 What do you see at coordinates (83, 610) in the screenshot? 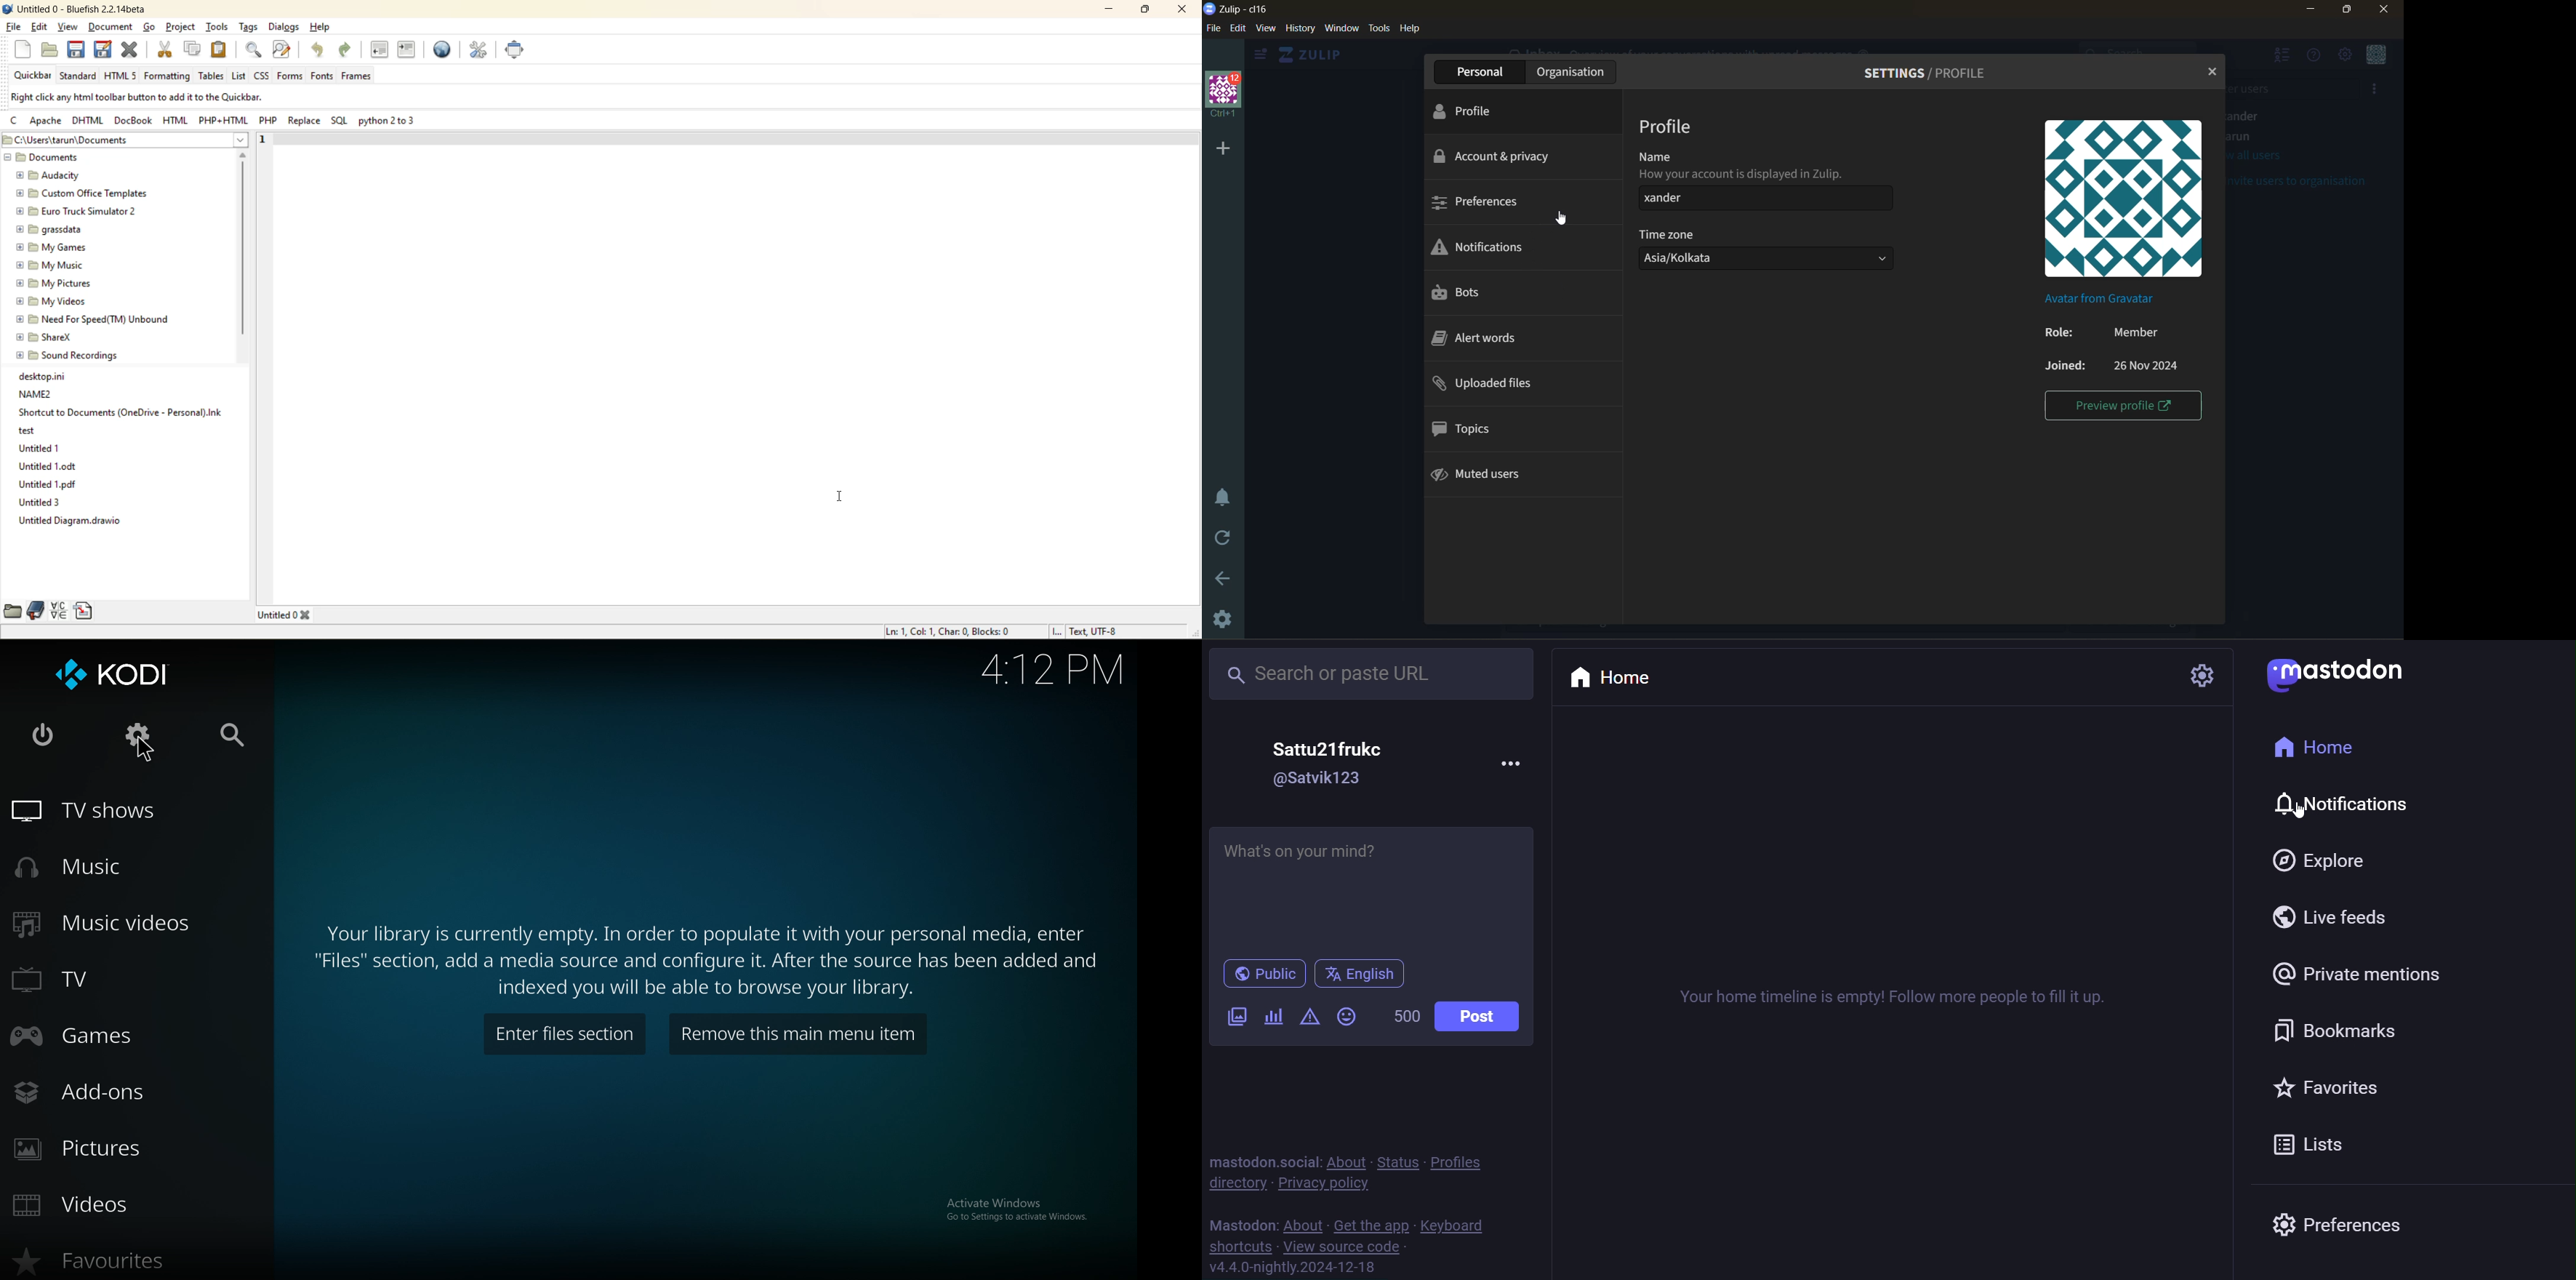
I see `snippets` at bounding box center [83, 610].